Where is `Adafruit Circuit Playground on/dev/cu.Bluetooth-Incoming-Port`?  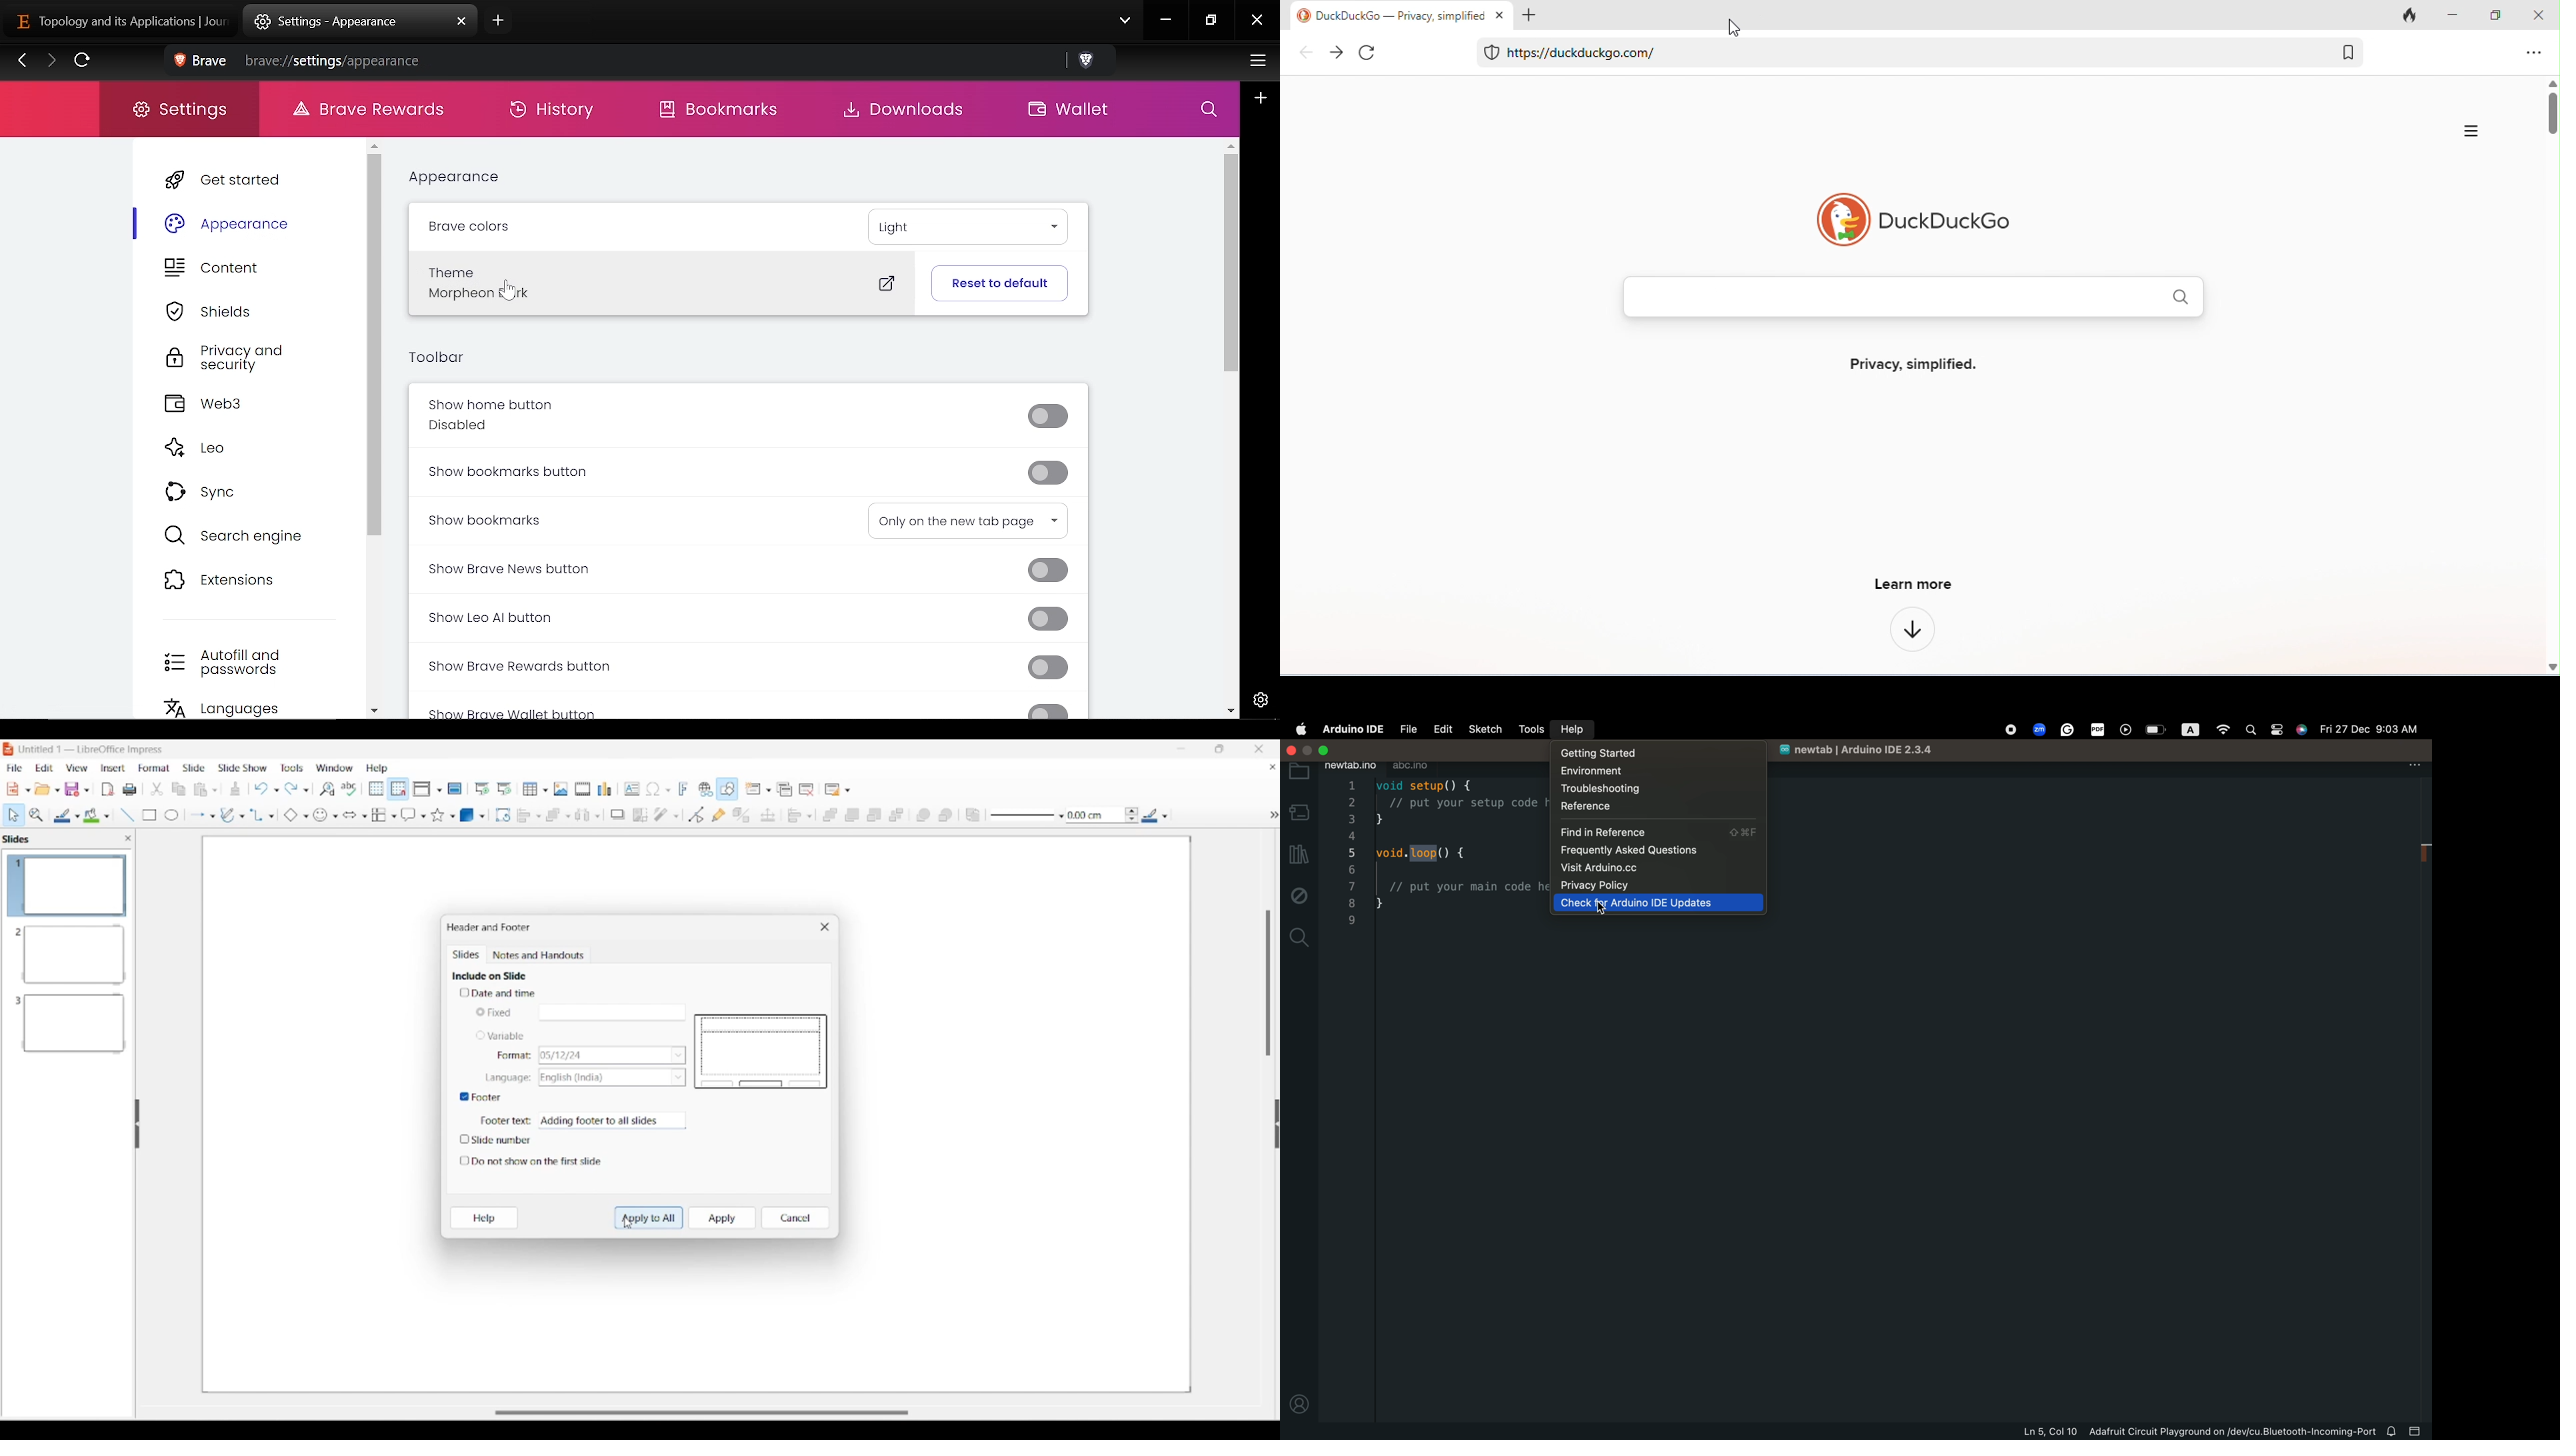
Adafruit Circuit Playground on/dev/cu.Bluetooth-Incoming-Port is located at coordinates (2231, 1431).